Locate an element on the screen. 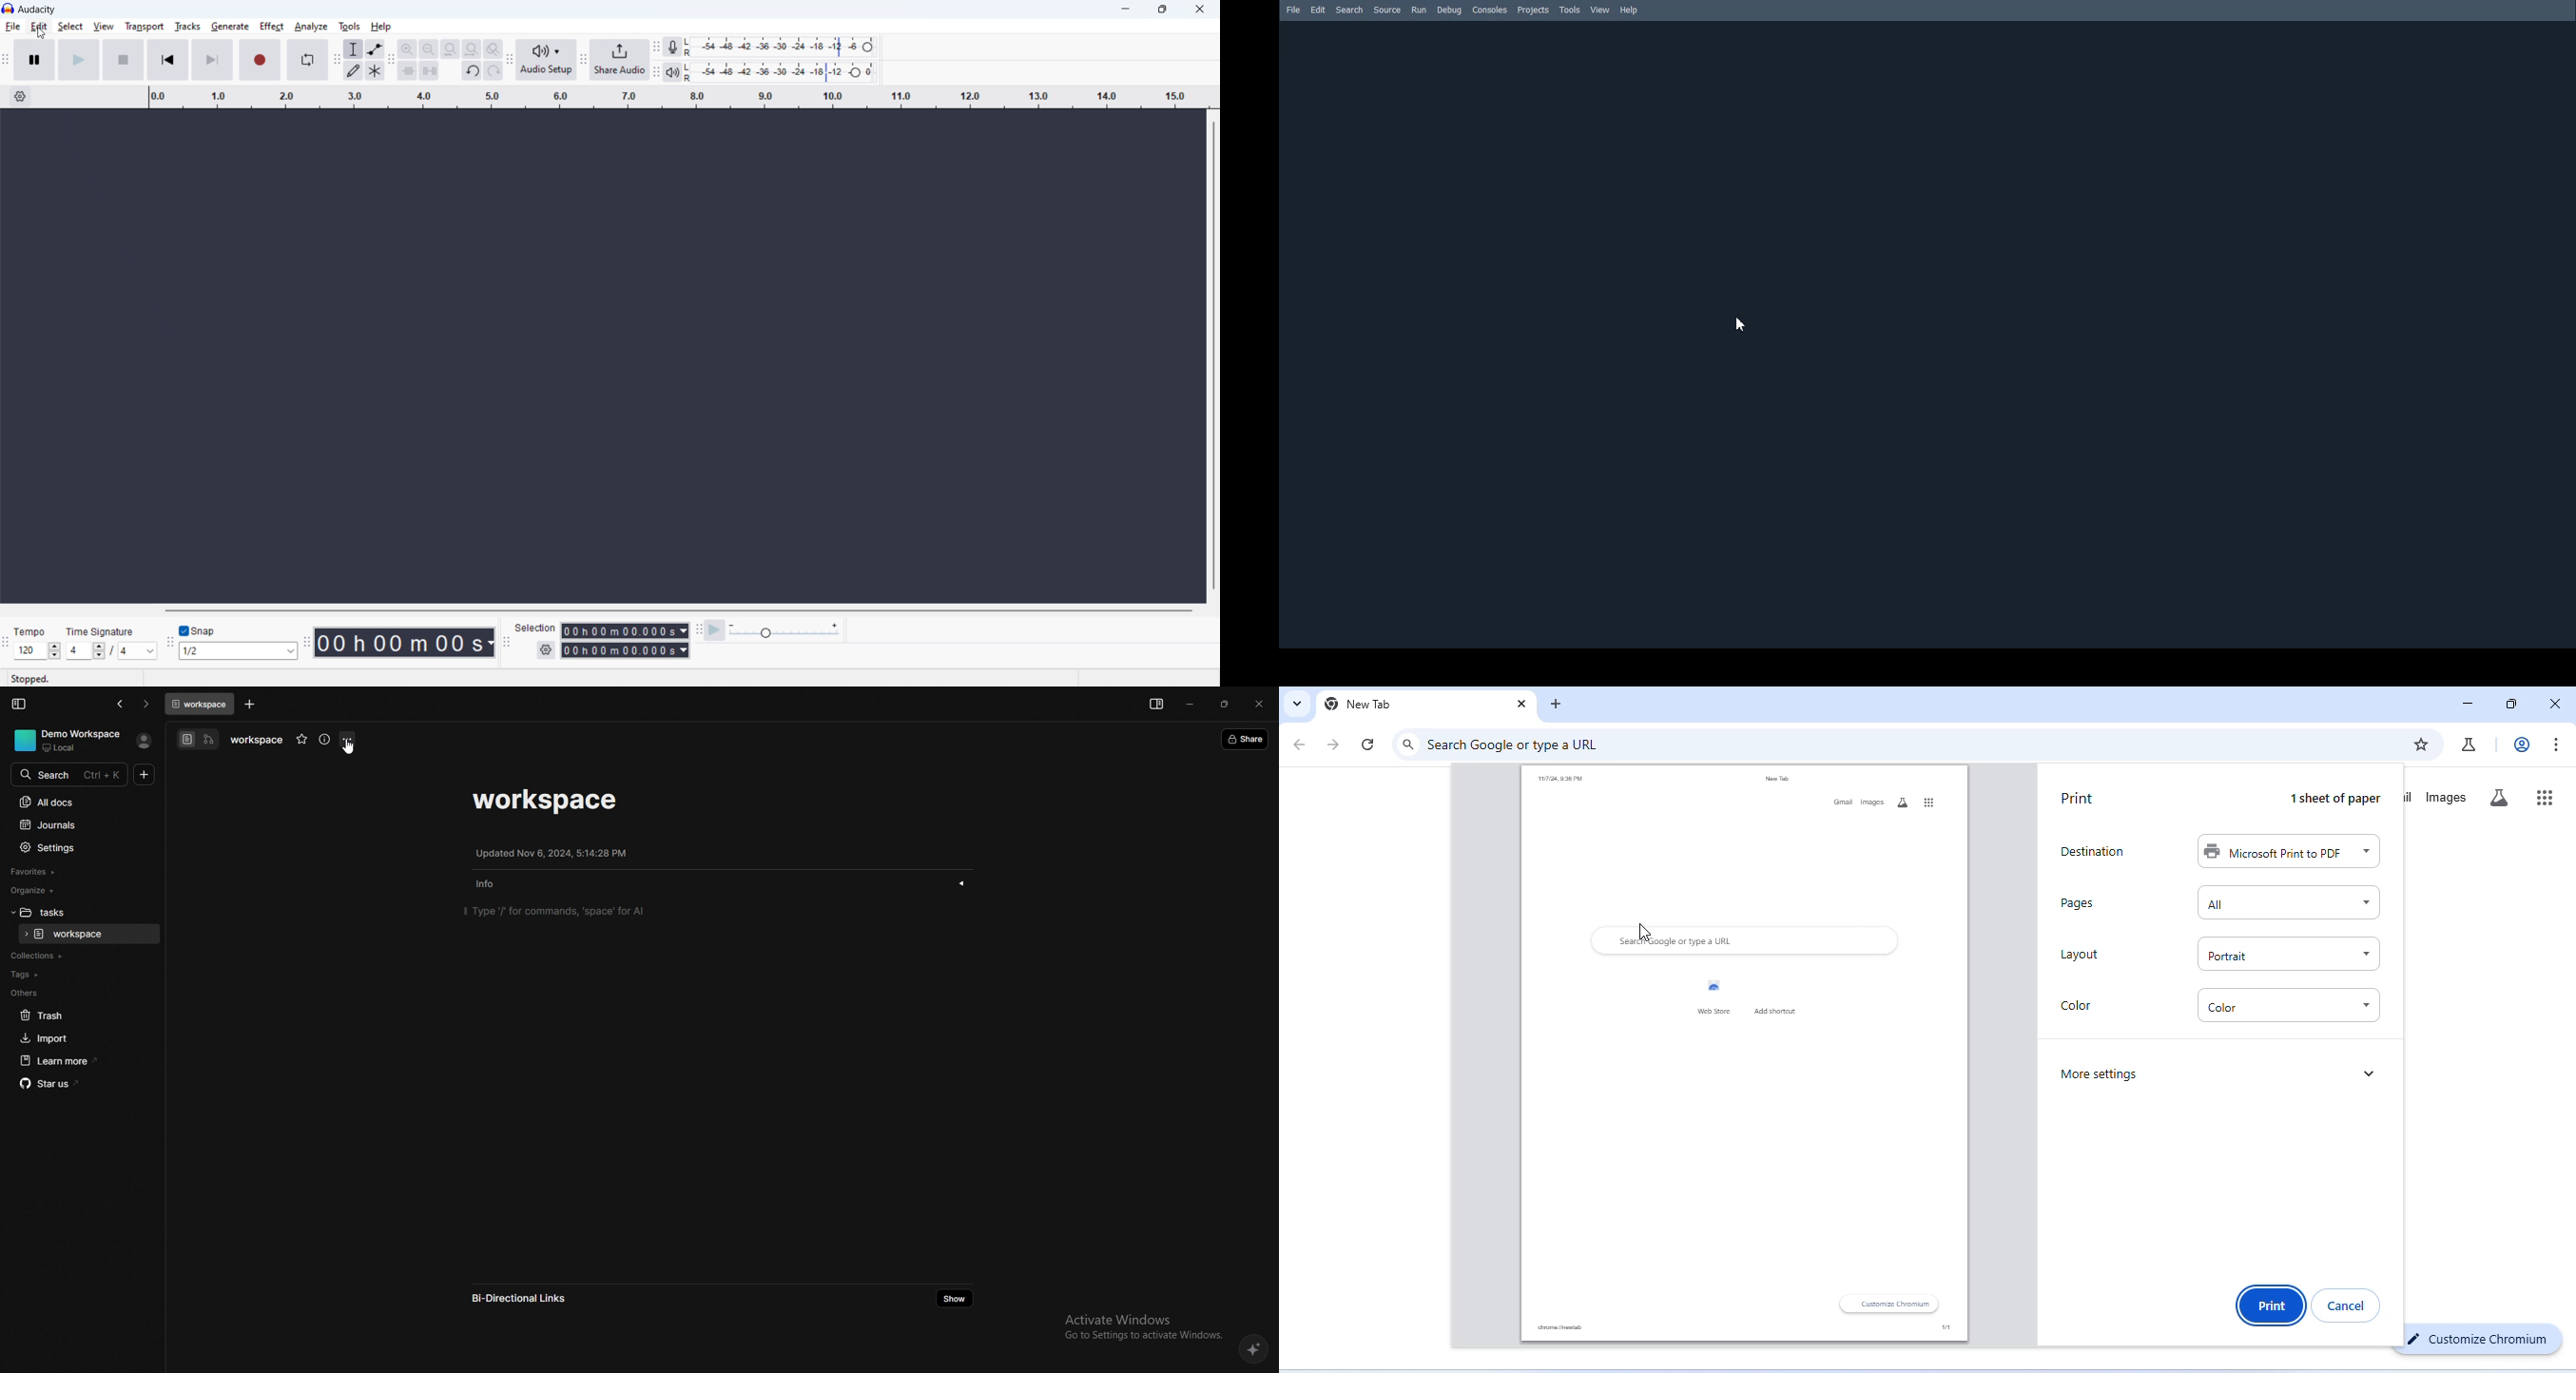 This screenshot has width=2576, height=1400. search labs is located at coordinates (2498, 799).